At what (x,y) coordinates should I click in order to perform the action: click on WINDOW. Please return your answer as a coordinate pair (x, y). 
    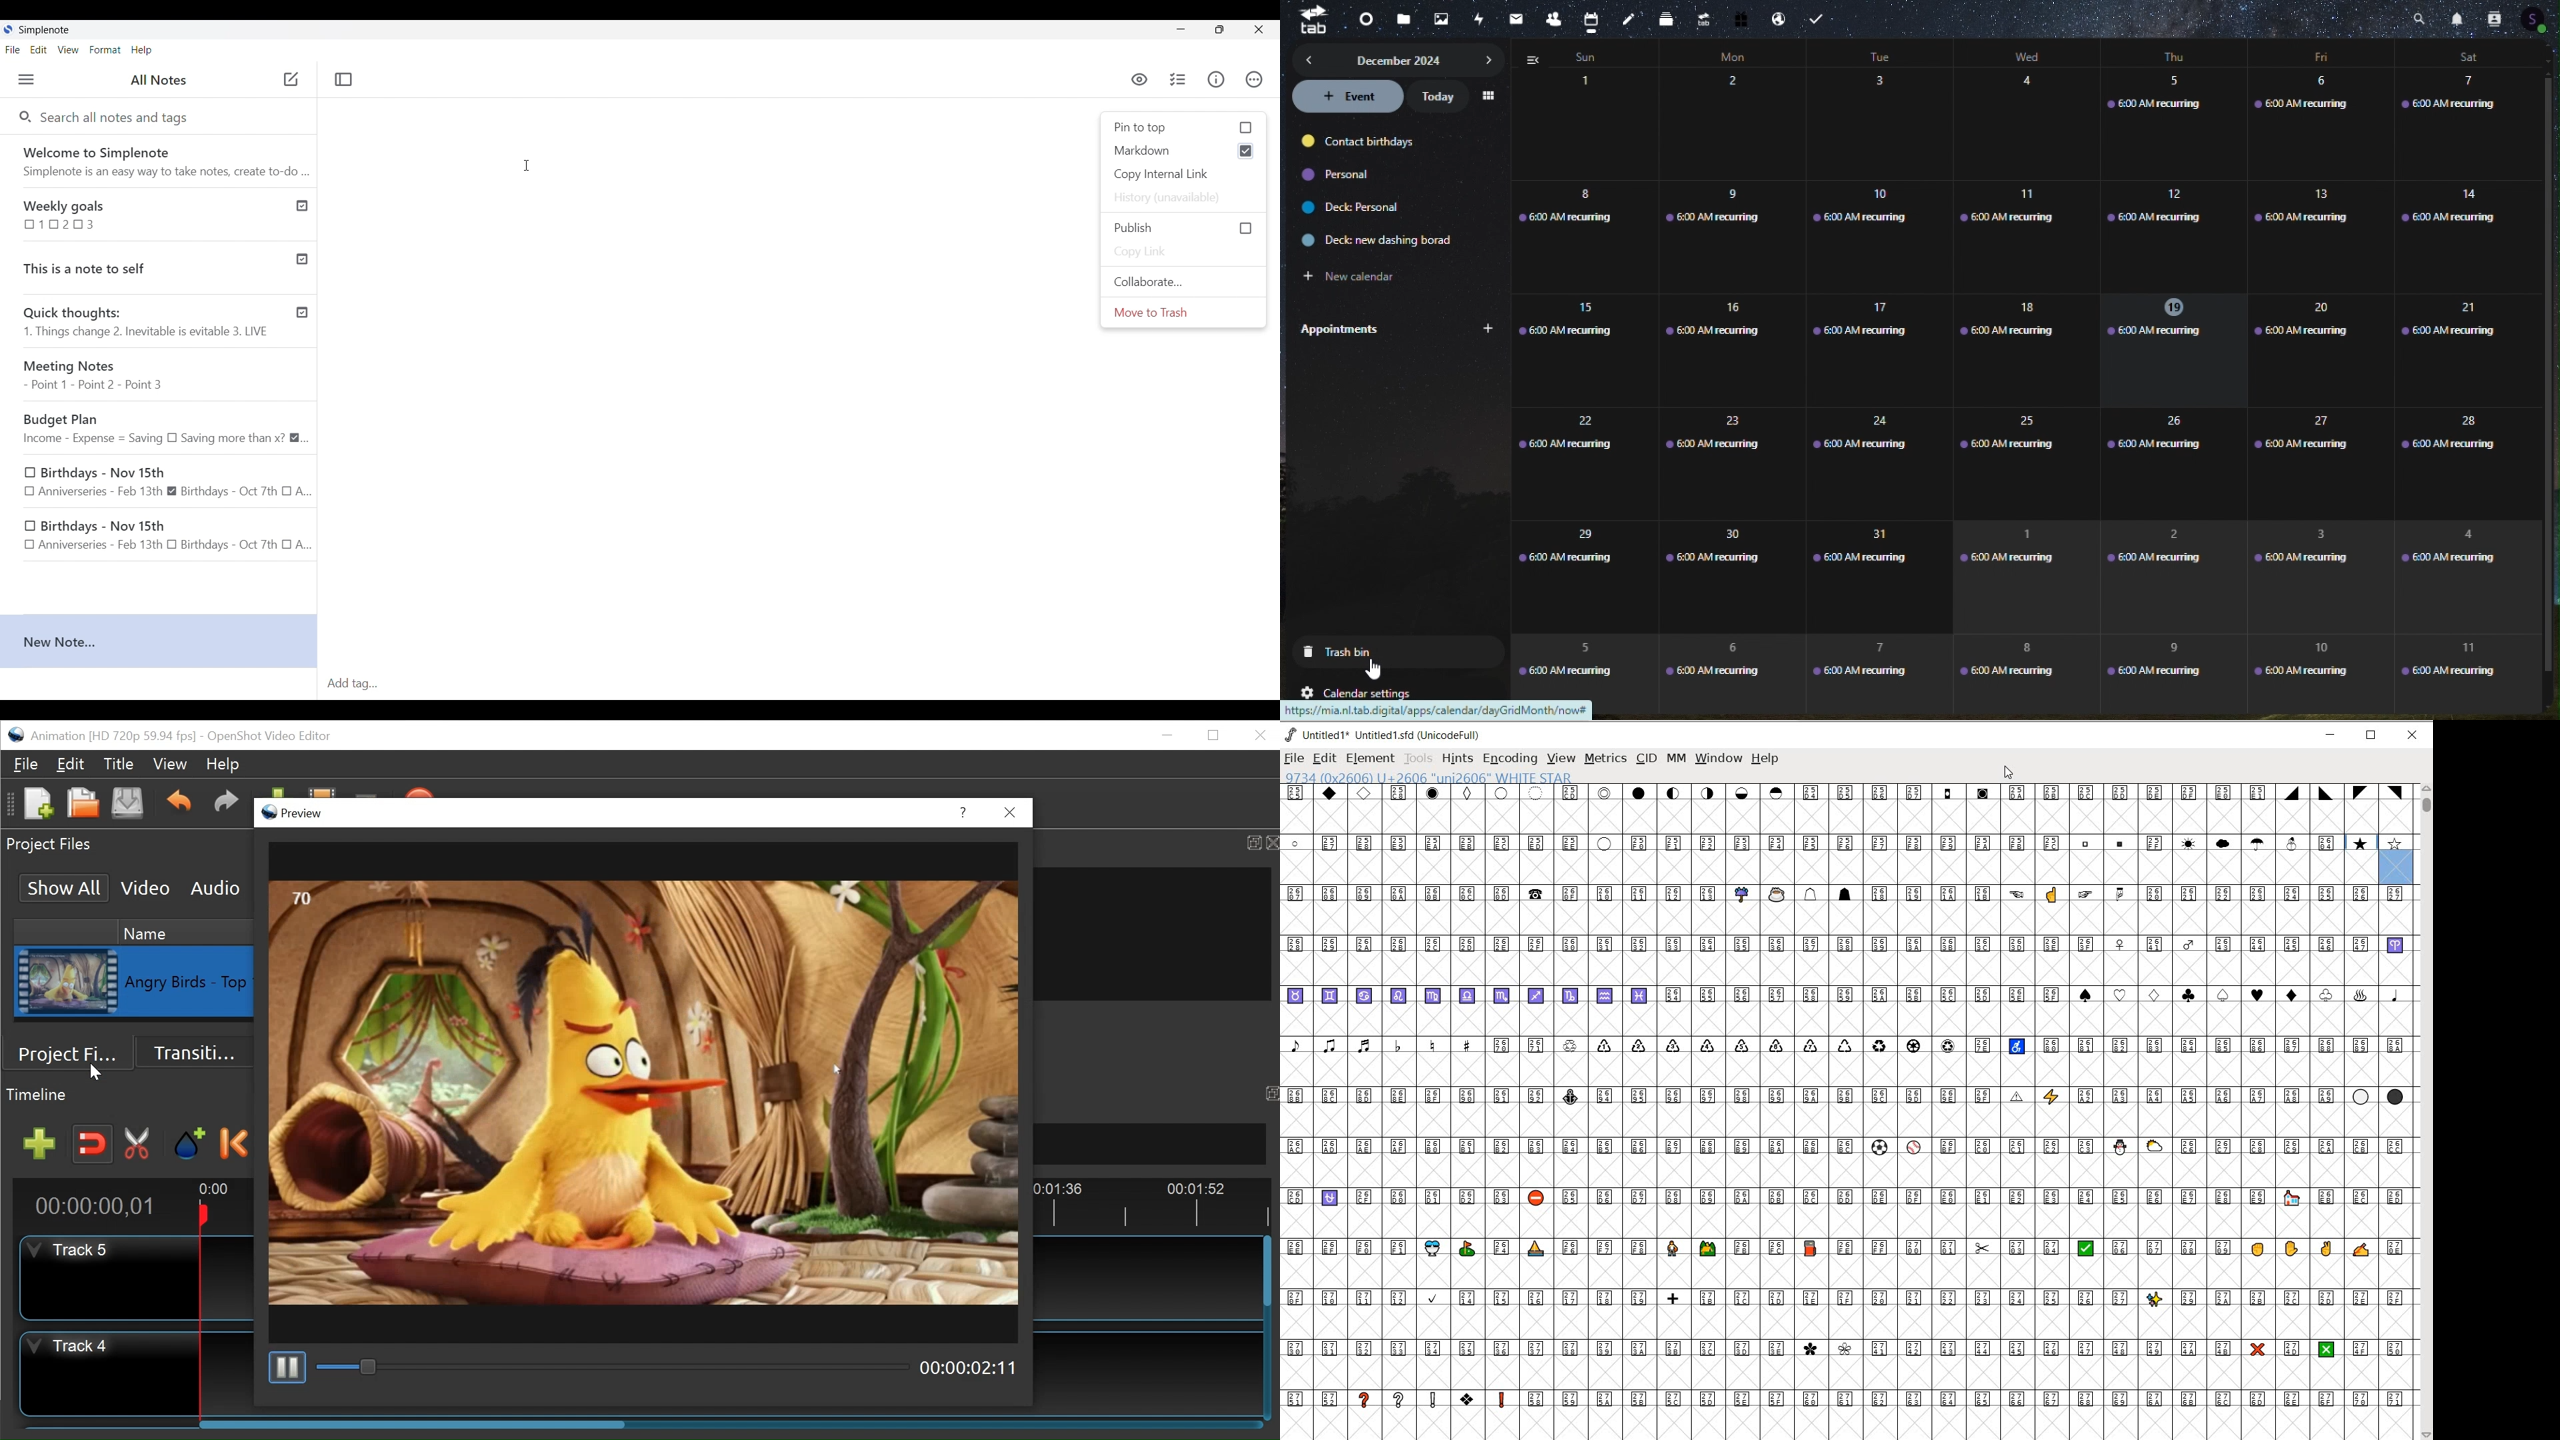
    Looking at the image, I should click on (1718, 758).